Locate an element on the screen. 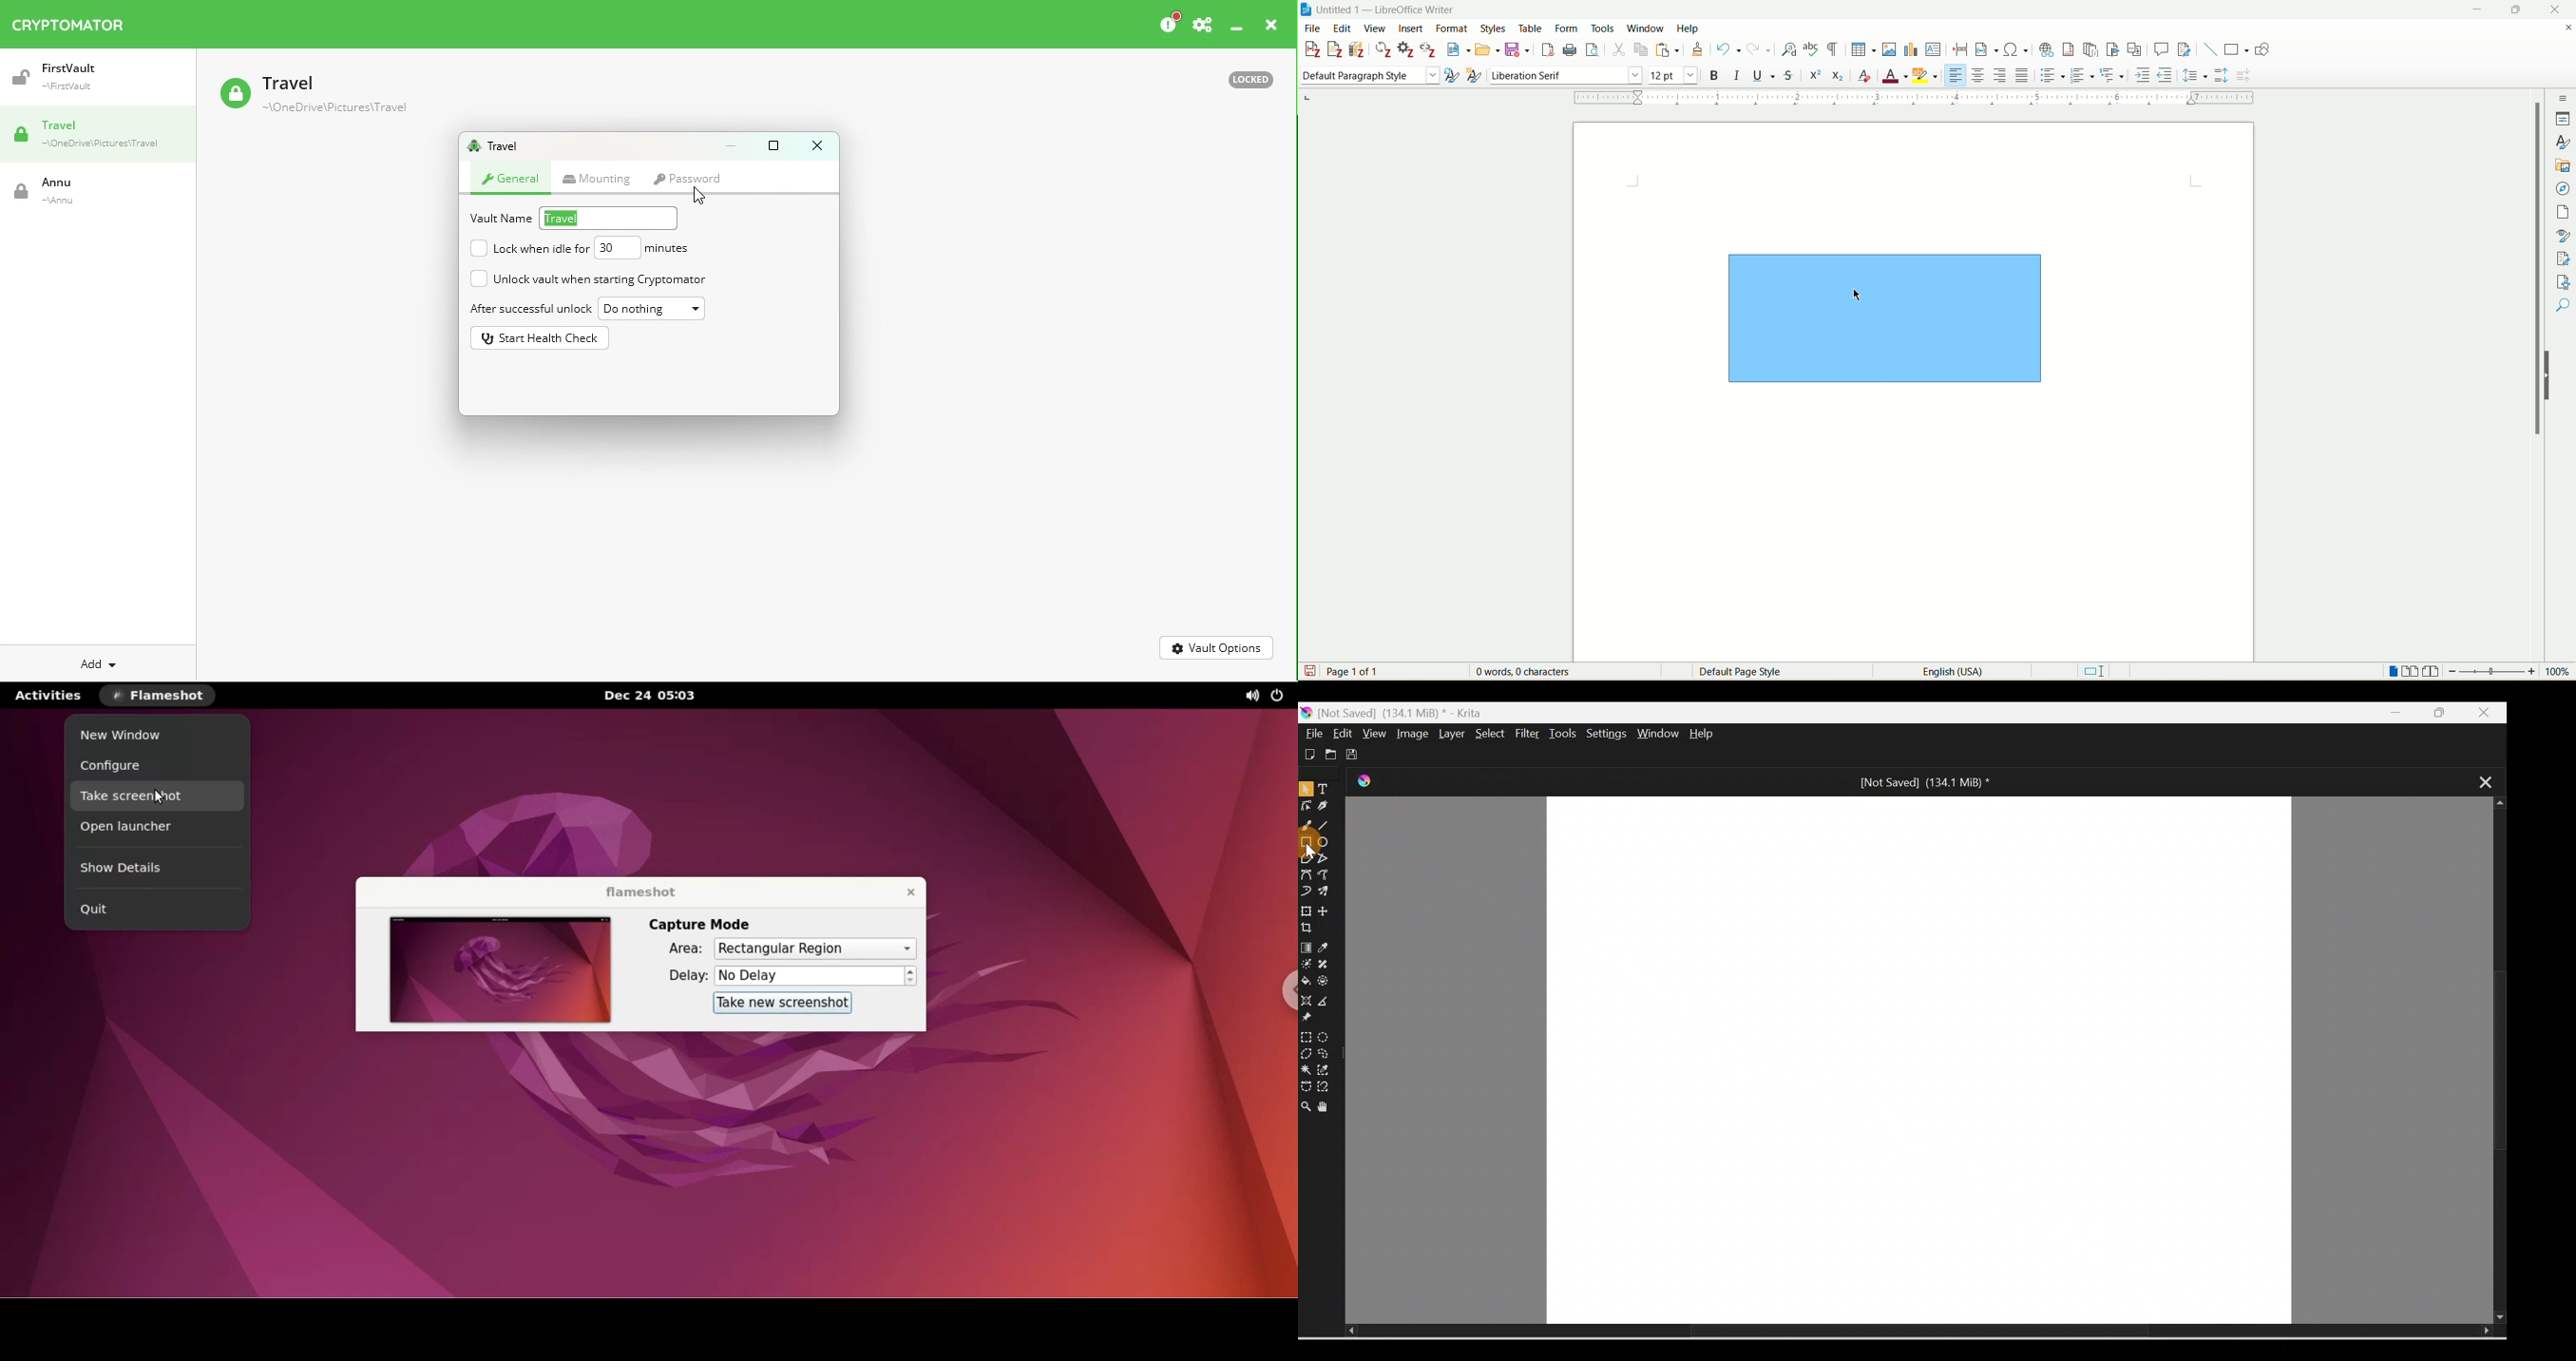 This screenshot has height=1372, width=2576. Unlock vault when starting cryptomator is located at coordinates (596, 278).